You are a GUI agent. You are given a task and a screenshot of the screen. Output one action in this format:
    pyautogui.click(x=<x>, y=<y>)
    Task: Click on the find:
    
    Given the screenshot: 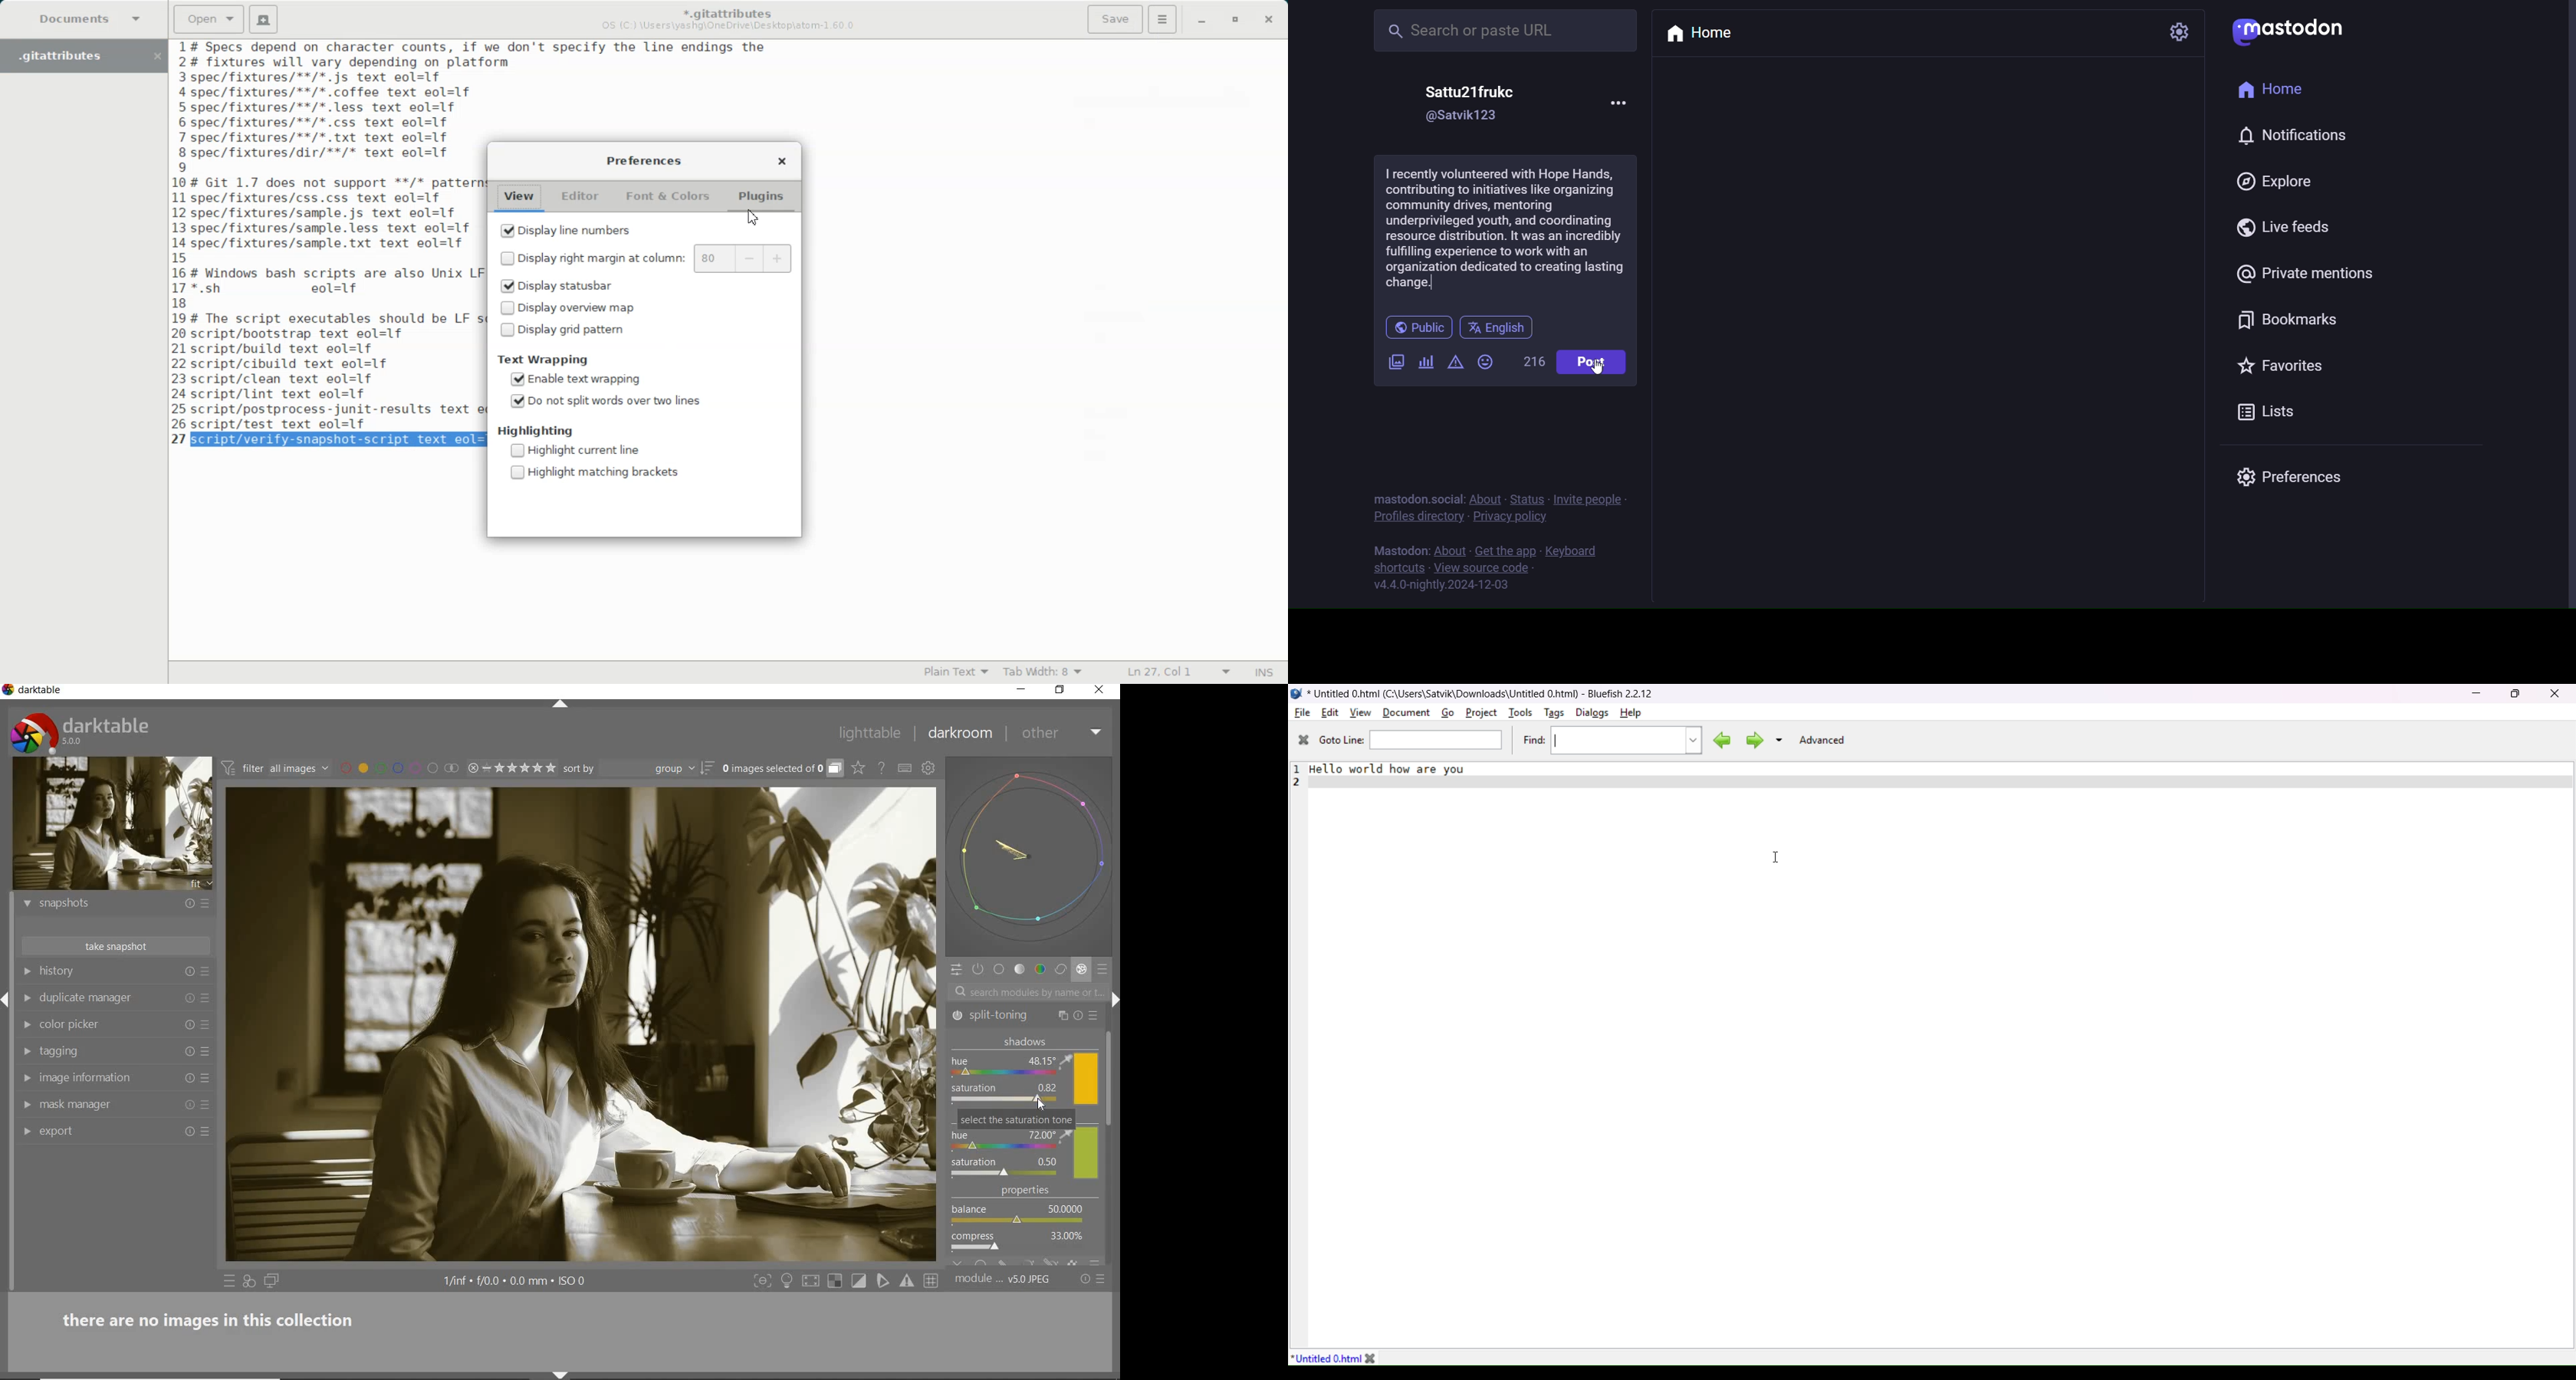 What is the action you would take?
    pyautogui.click(x=1534, y=742)
    